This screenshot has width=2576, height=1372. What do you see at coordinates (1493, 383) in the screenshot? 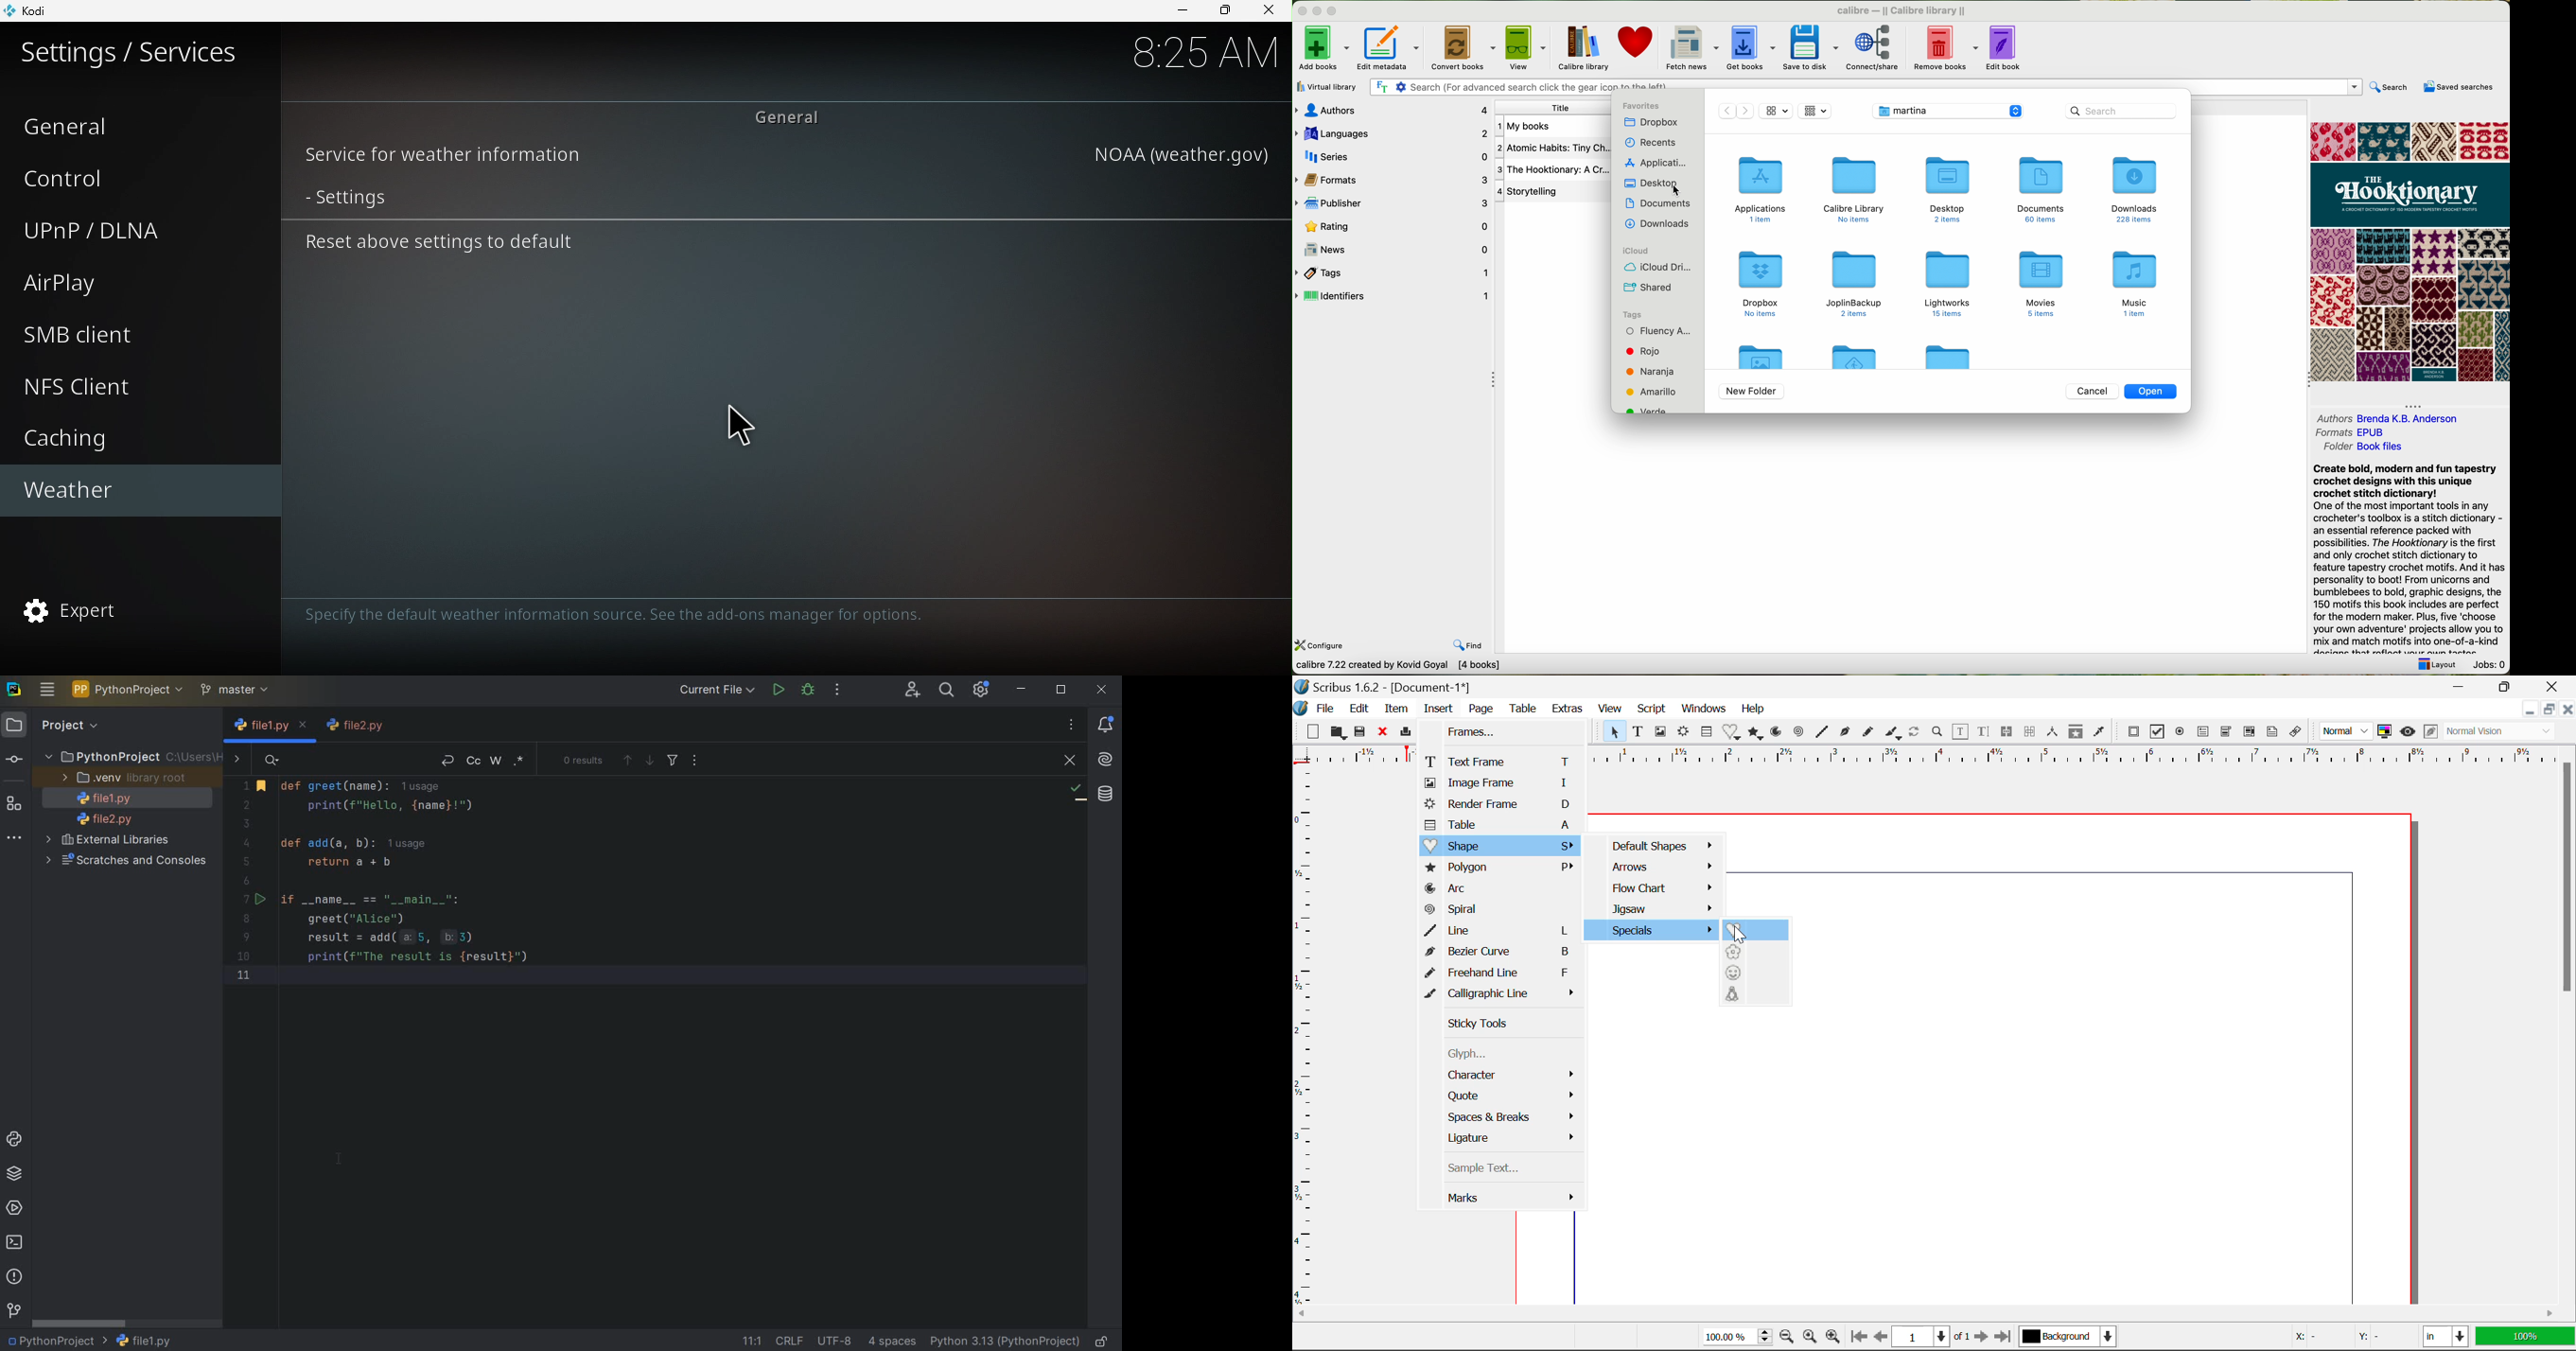
I see `Collapse` at bounding box center [1493, 383].